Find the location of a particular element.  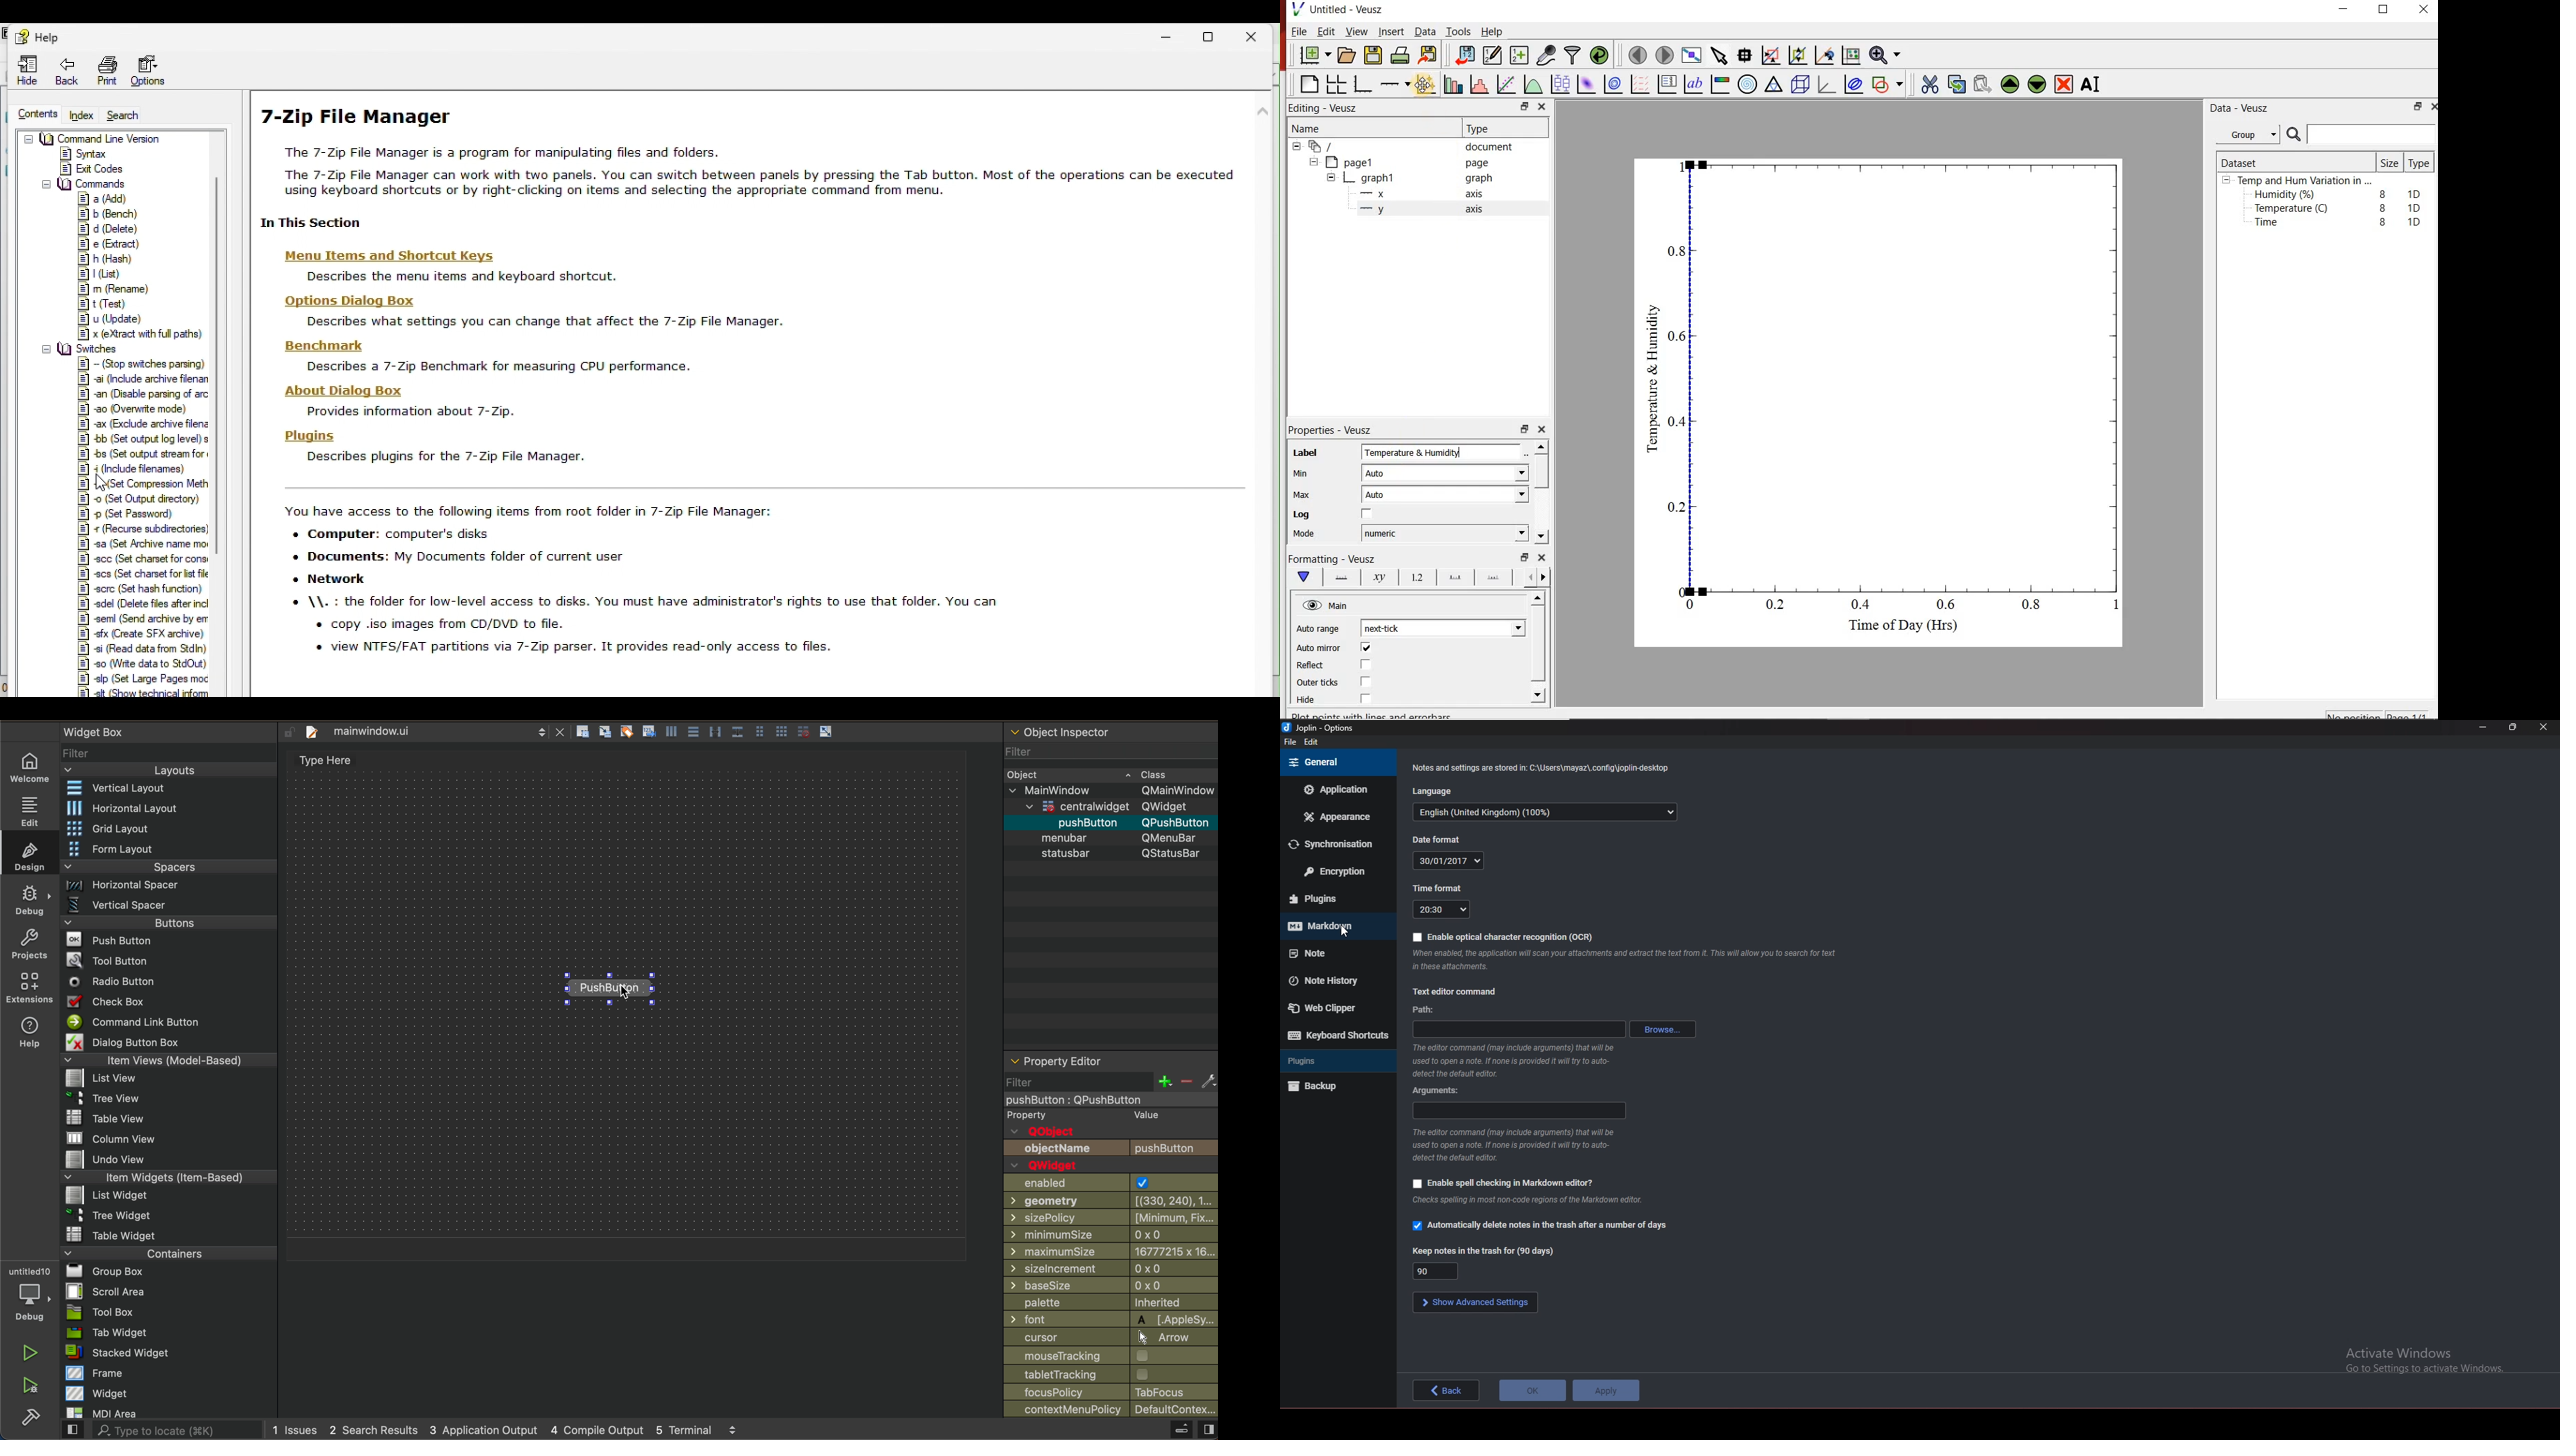

document widget is located at coordinates (1329, 147).